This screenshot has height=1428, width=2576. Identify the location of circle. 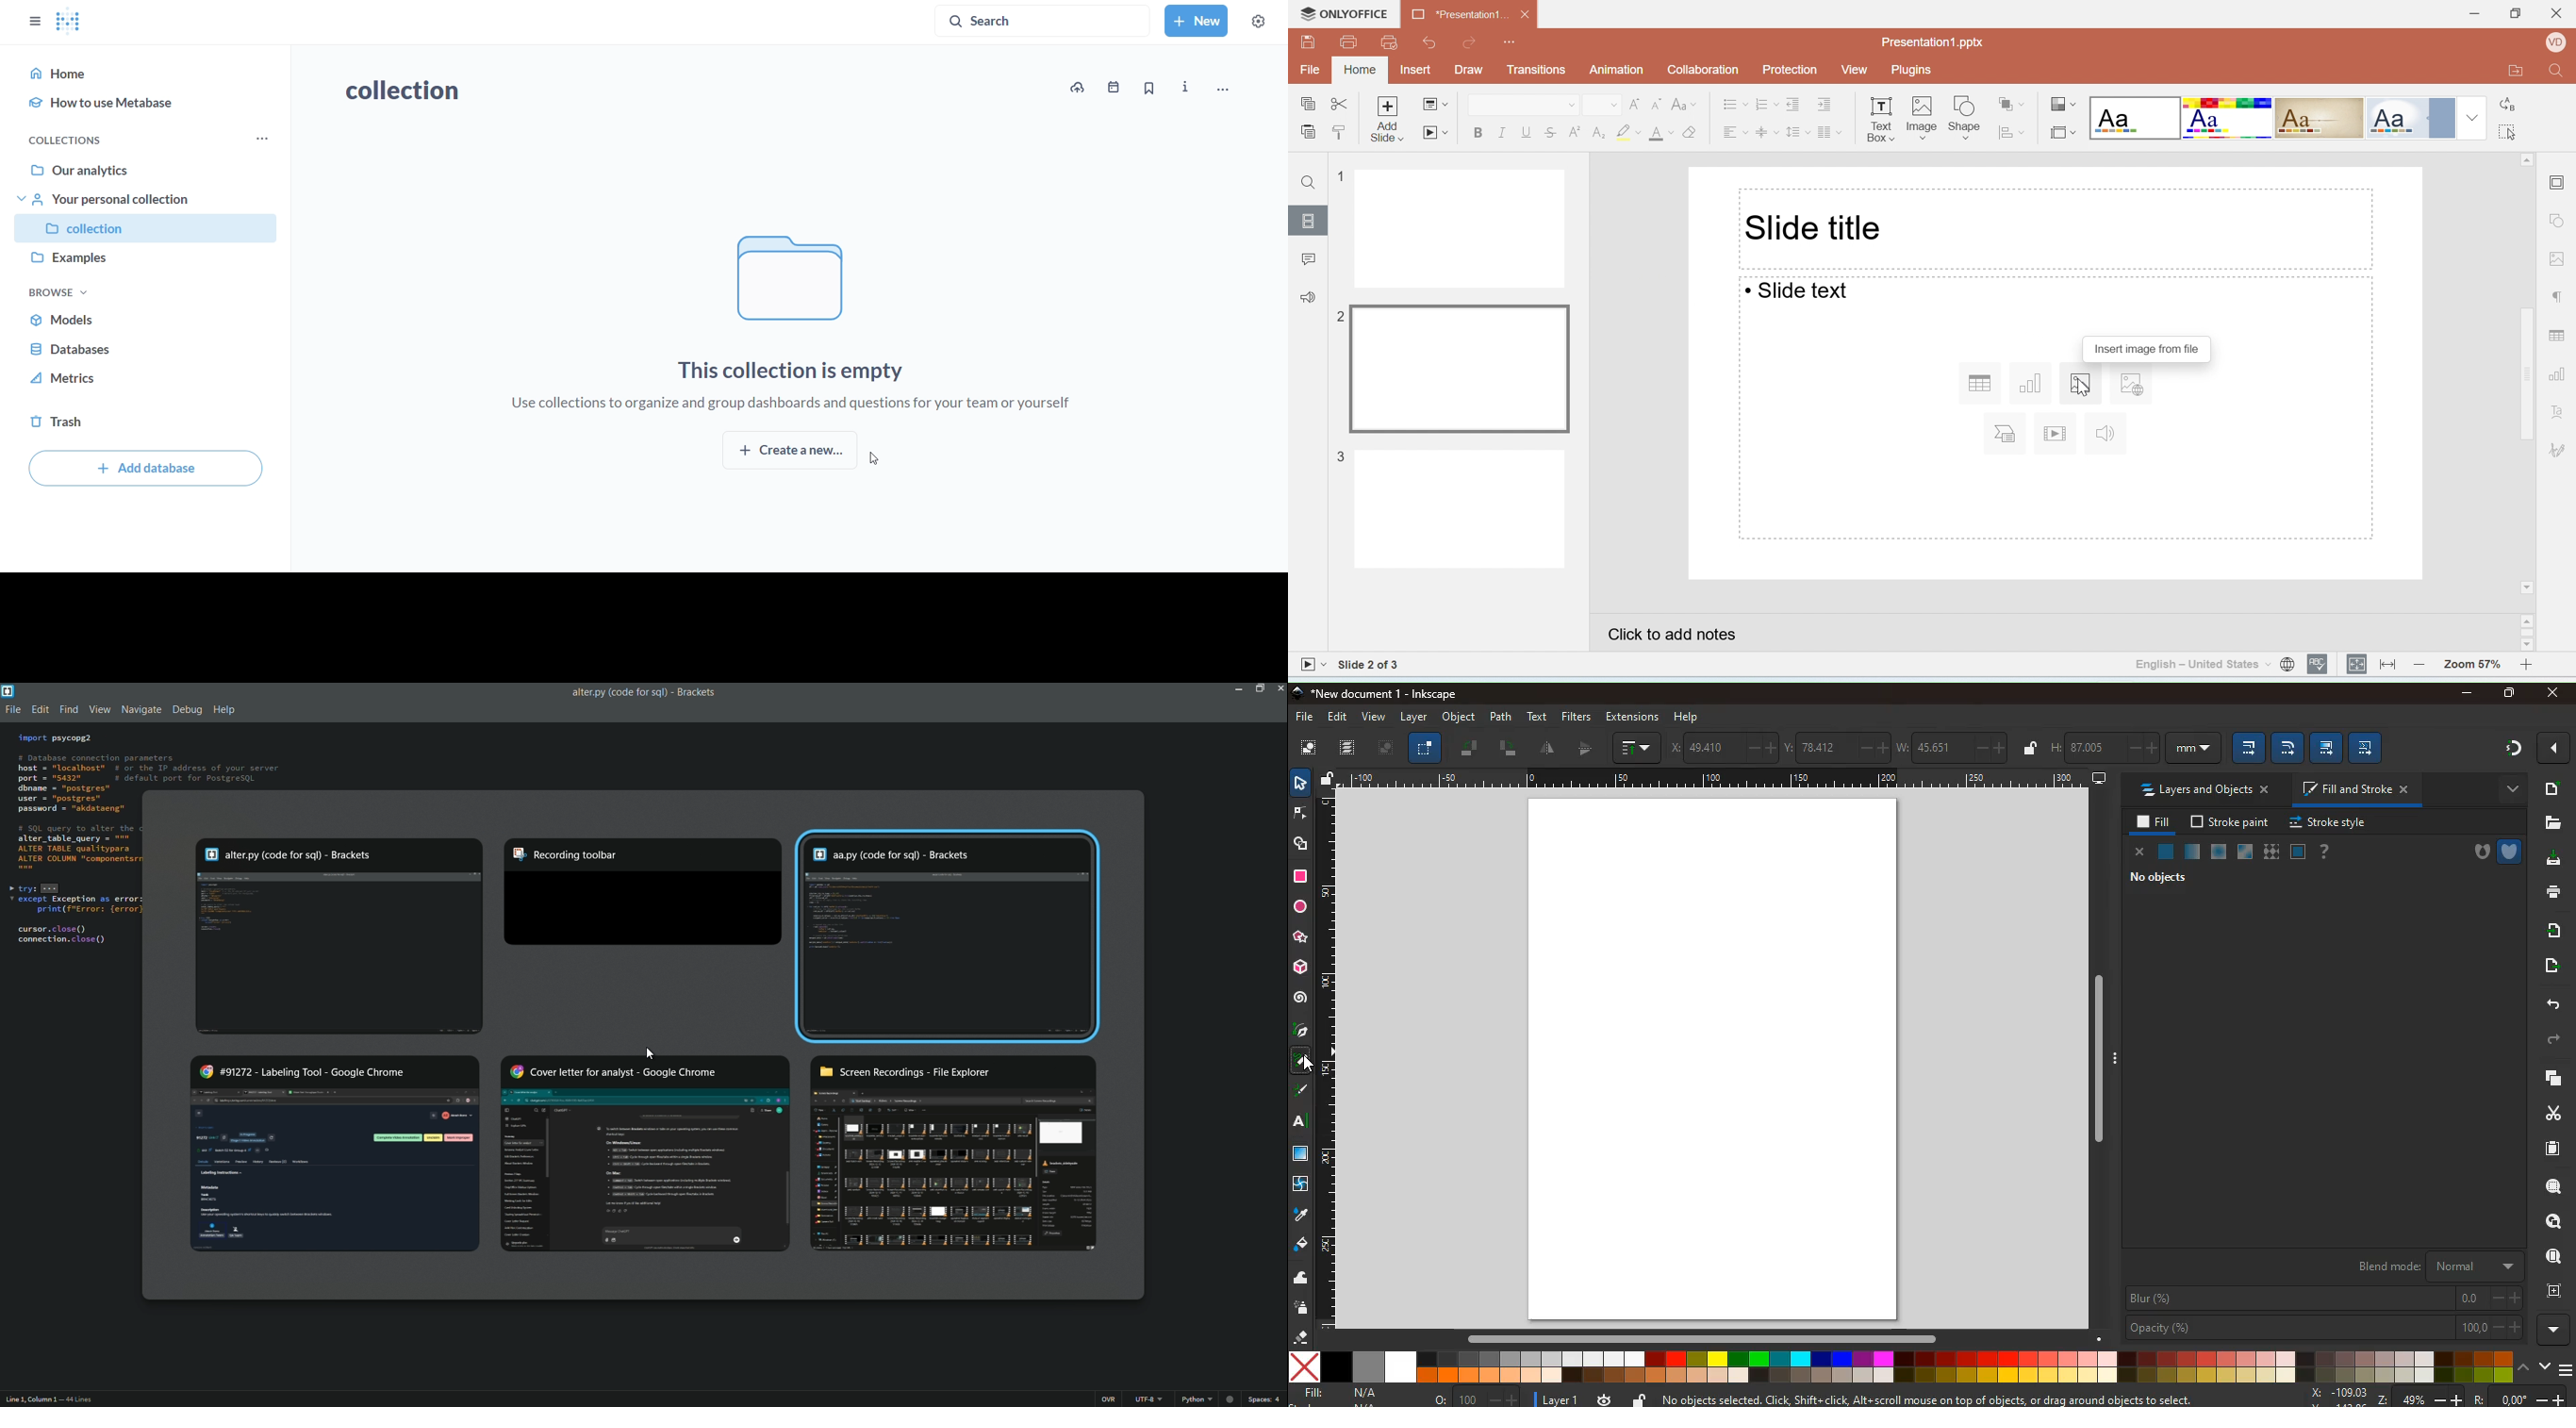
(1299, 907).